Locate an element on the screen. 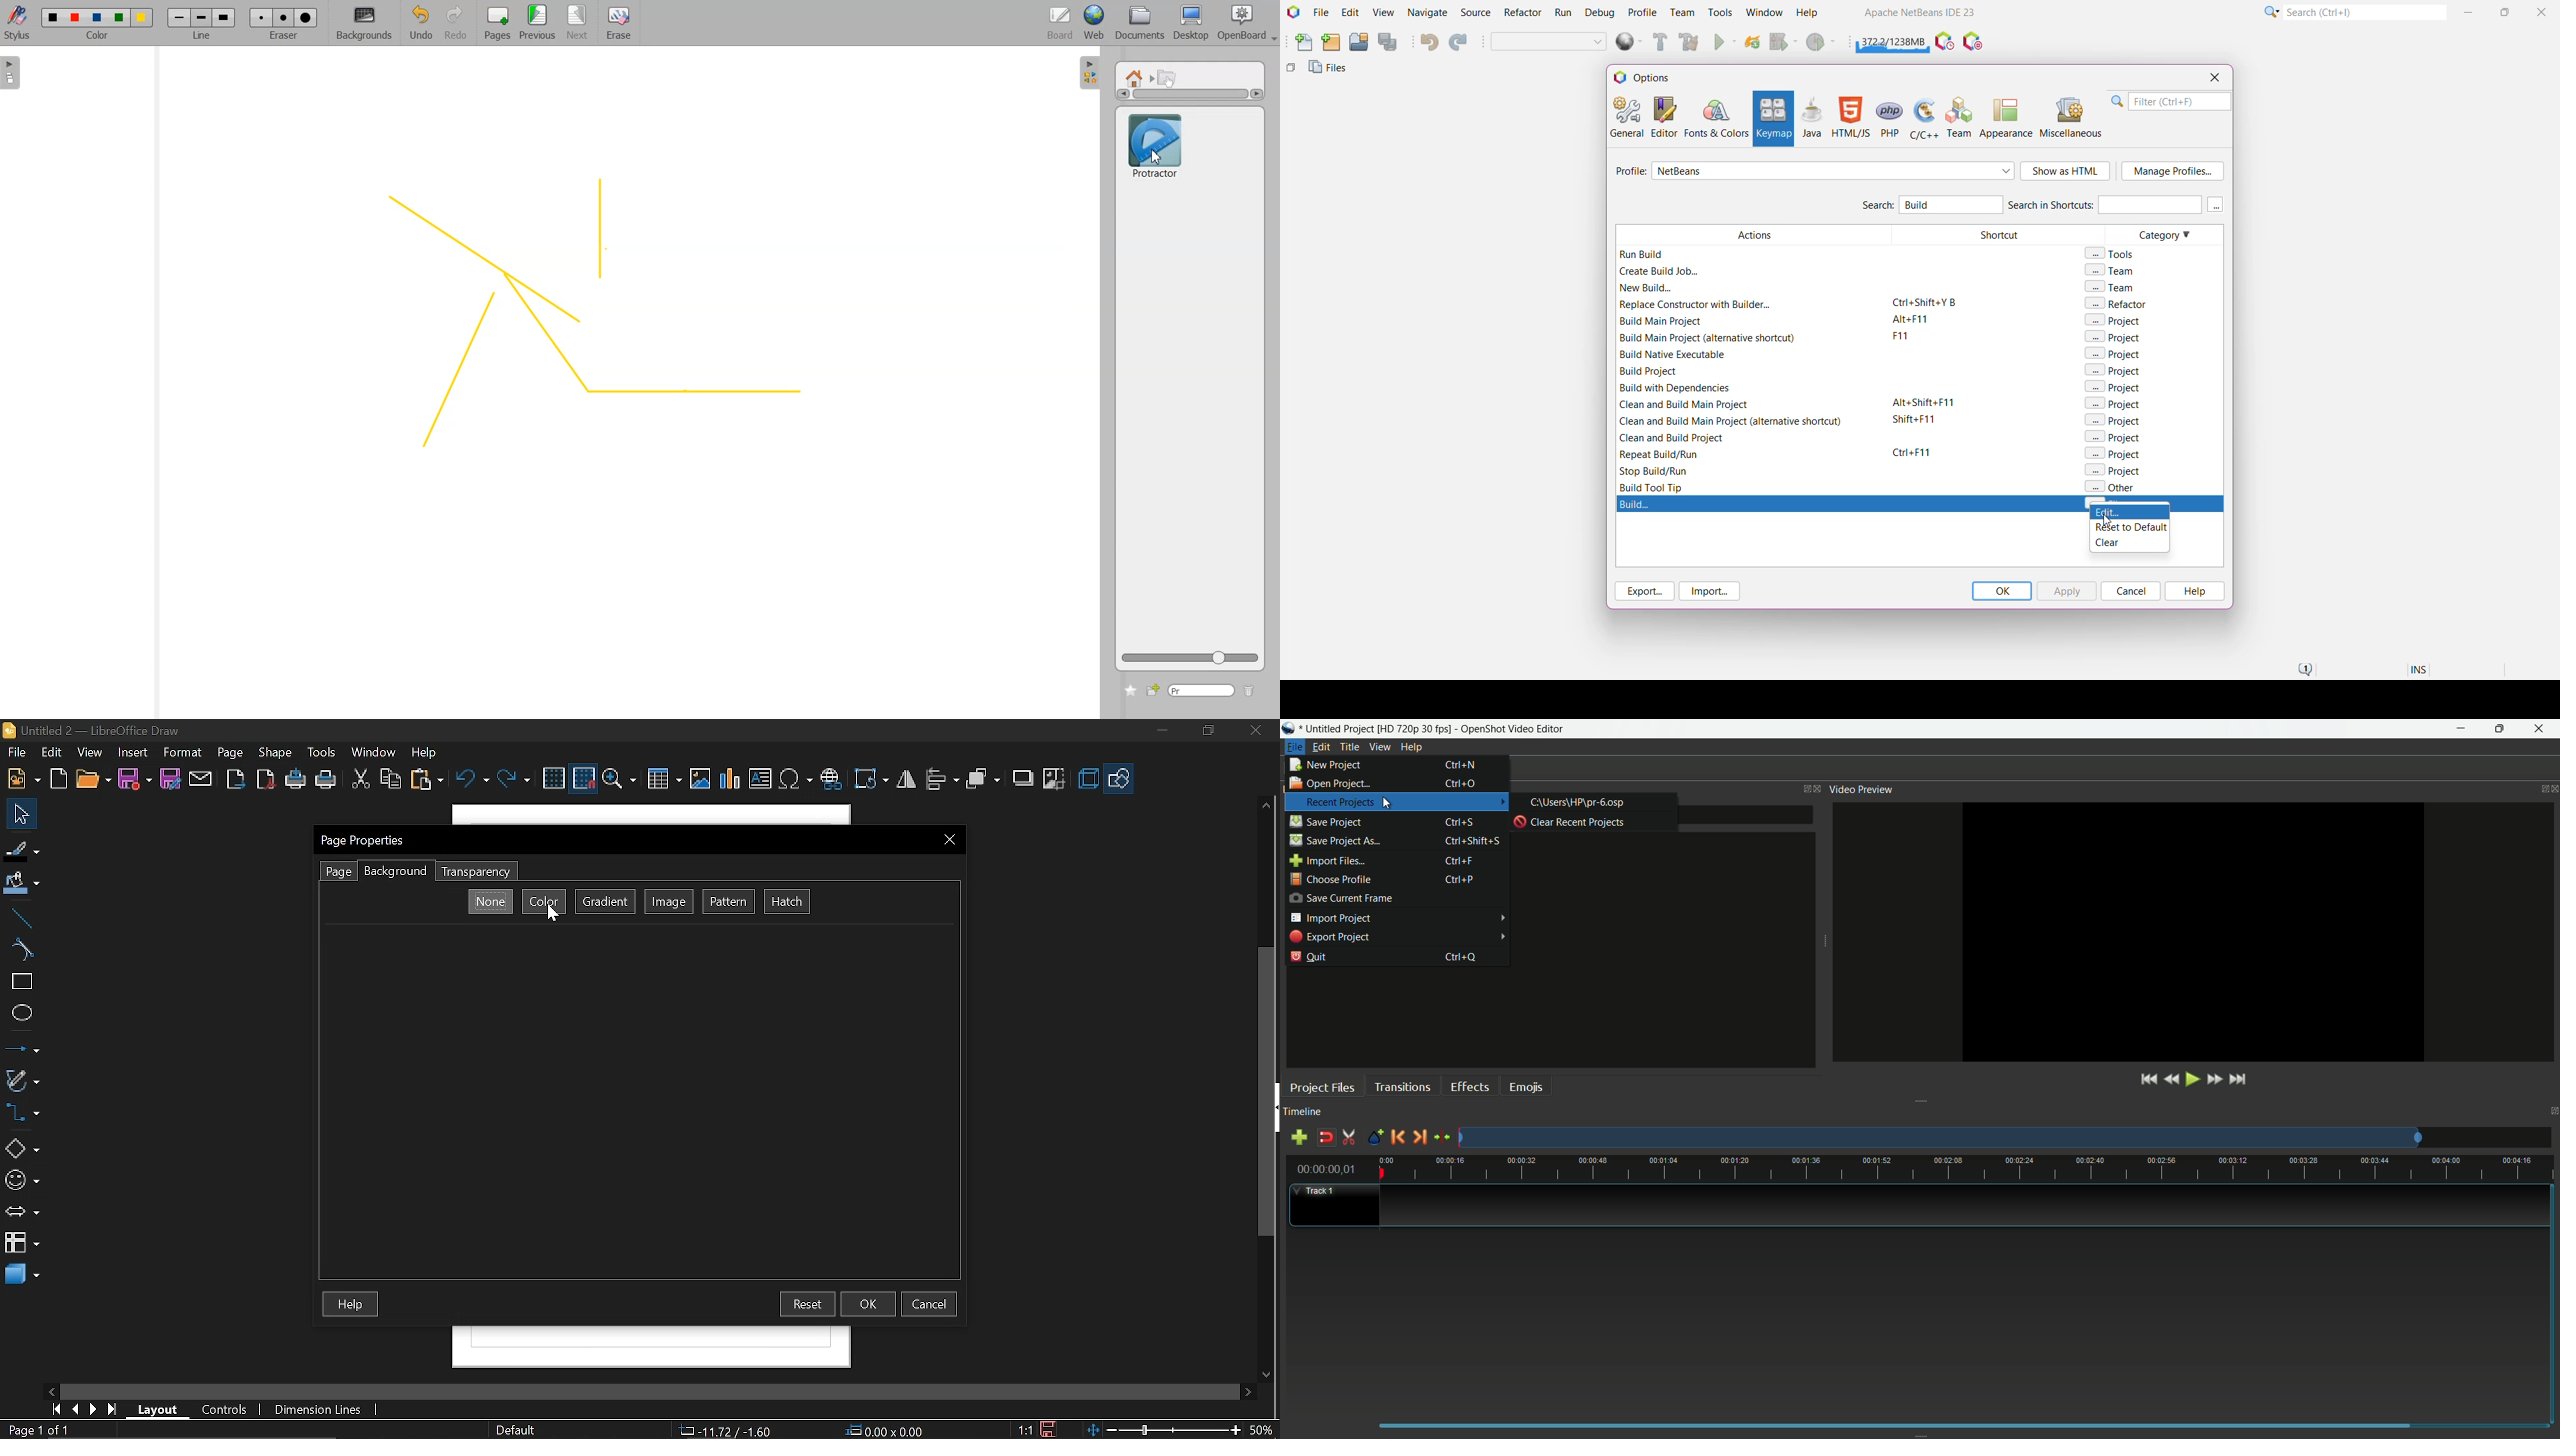  Insert hyprelink is located at coordinates (831, 780).